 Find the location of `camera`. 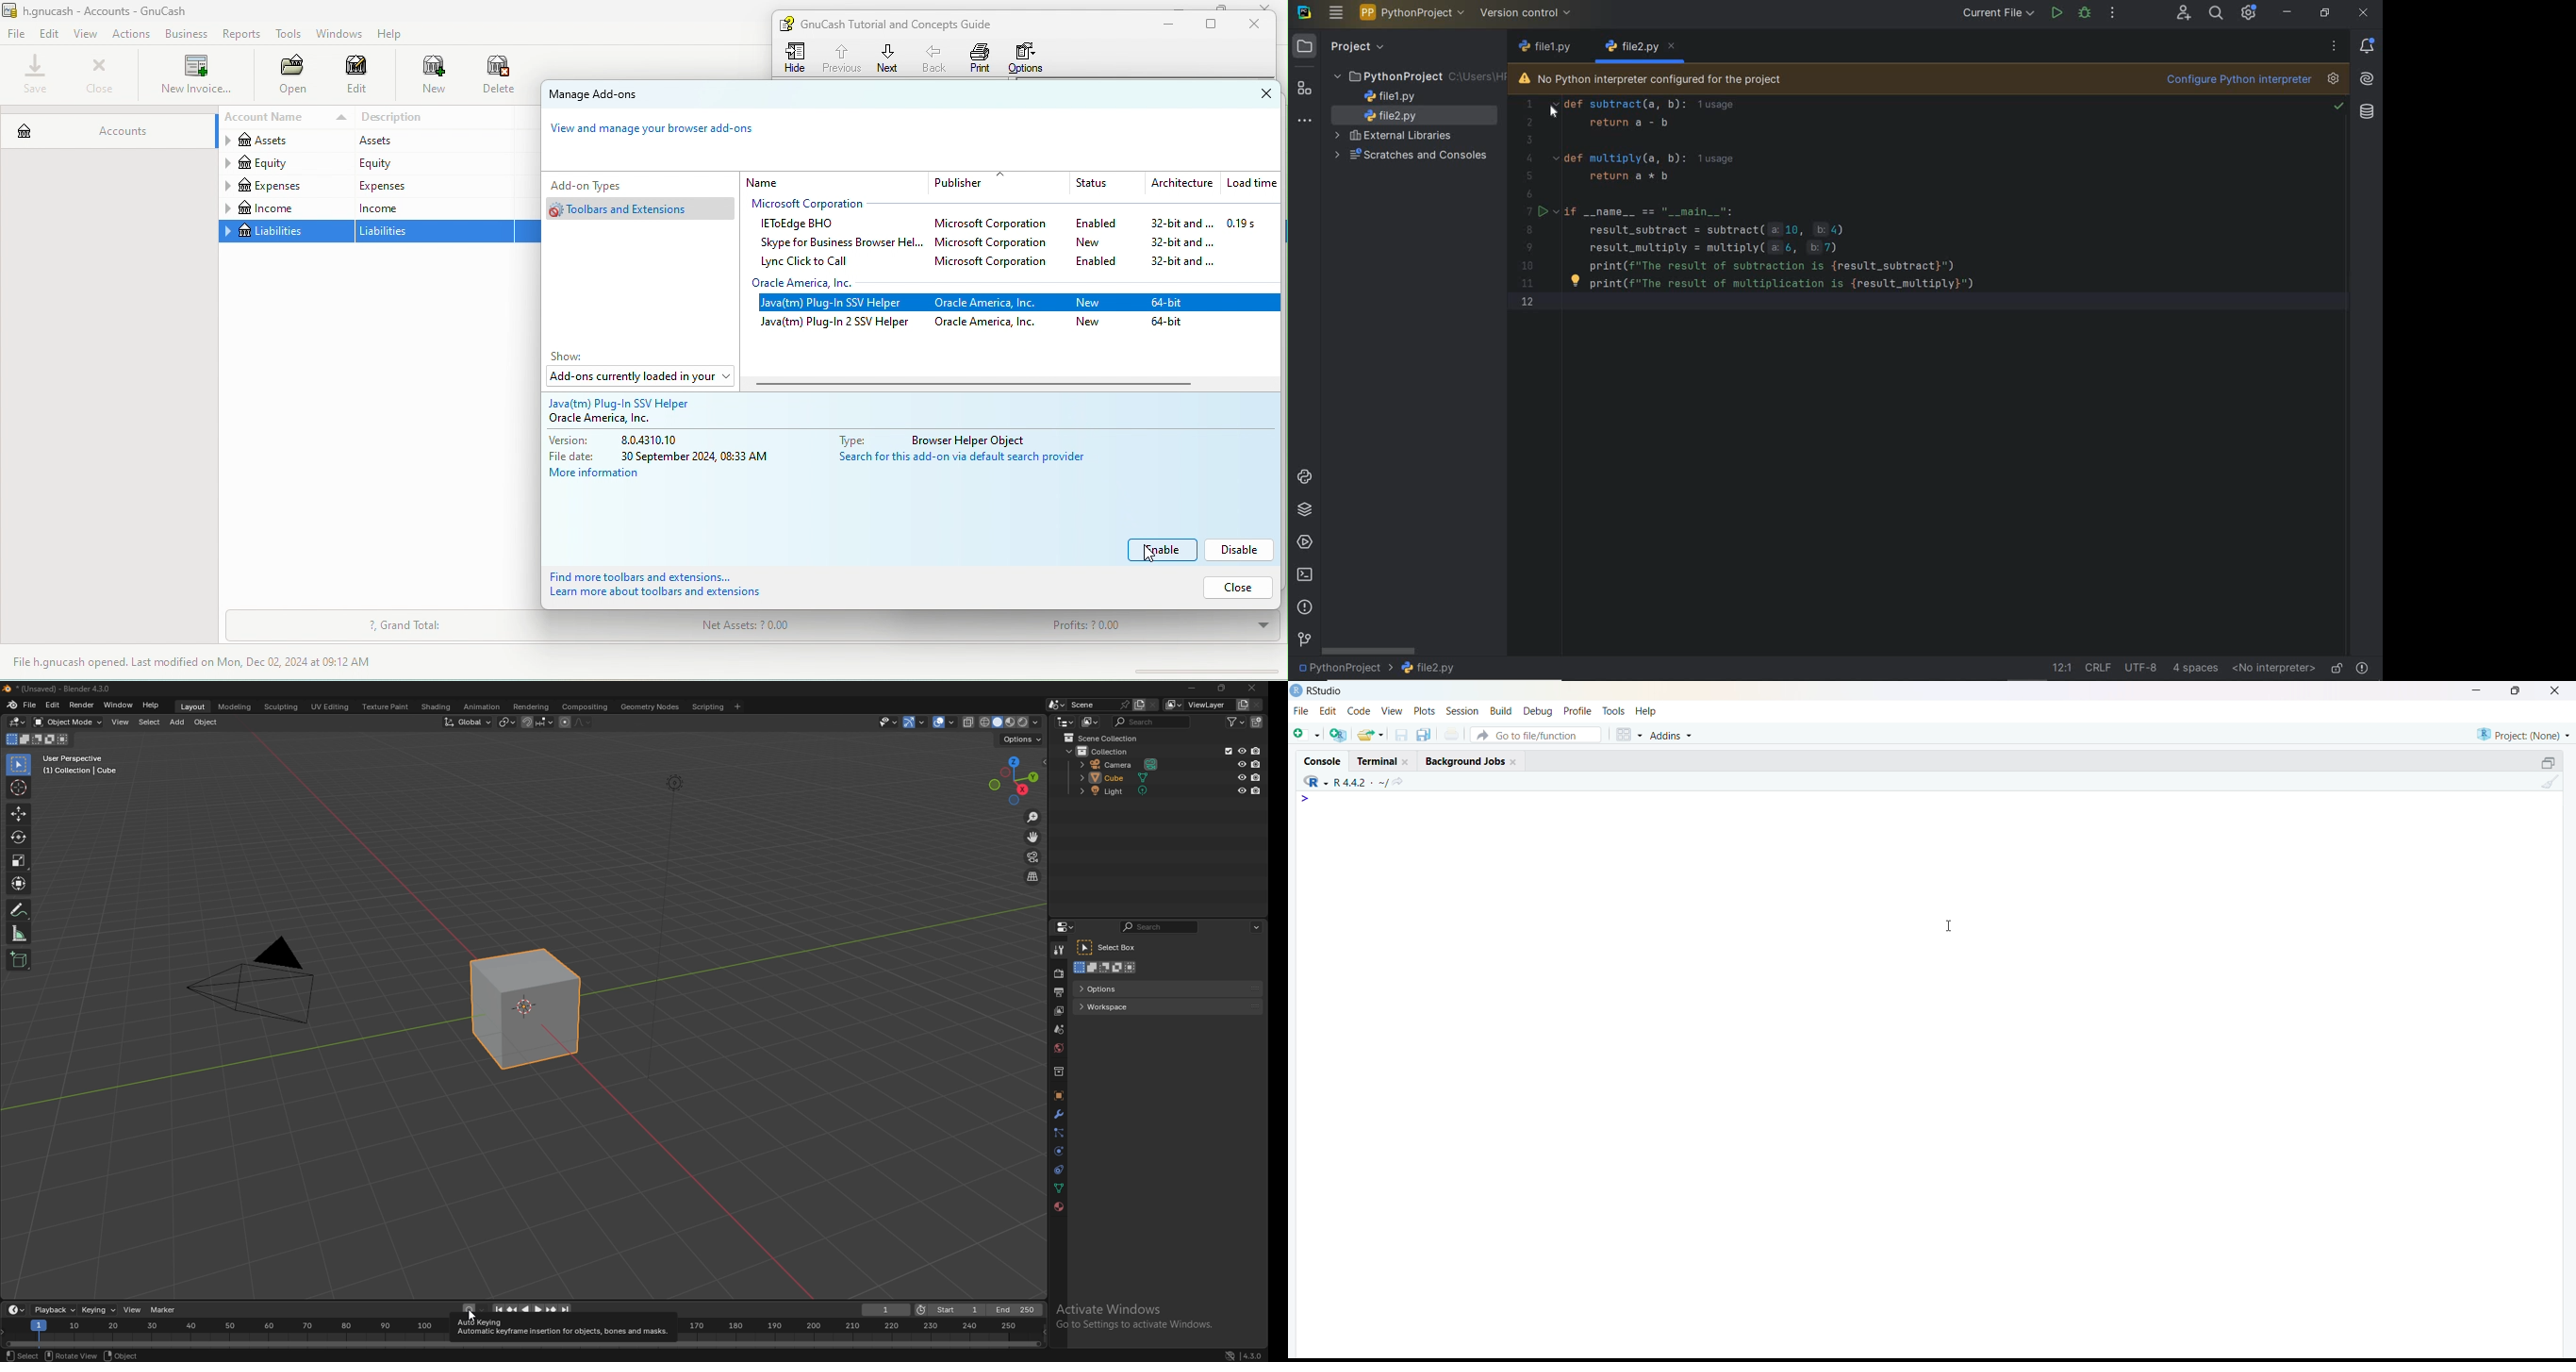

camera is located at coordinates (264, 982).